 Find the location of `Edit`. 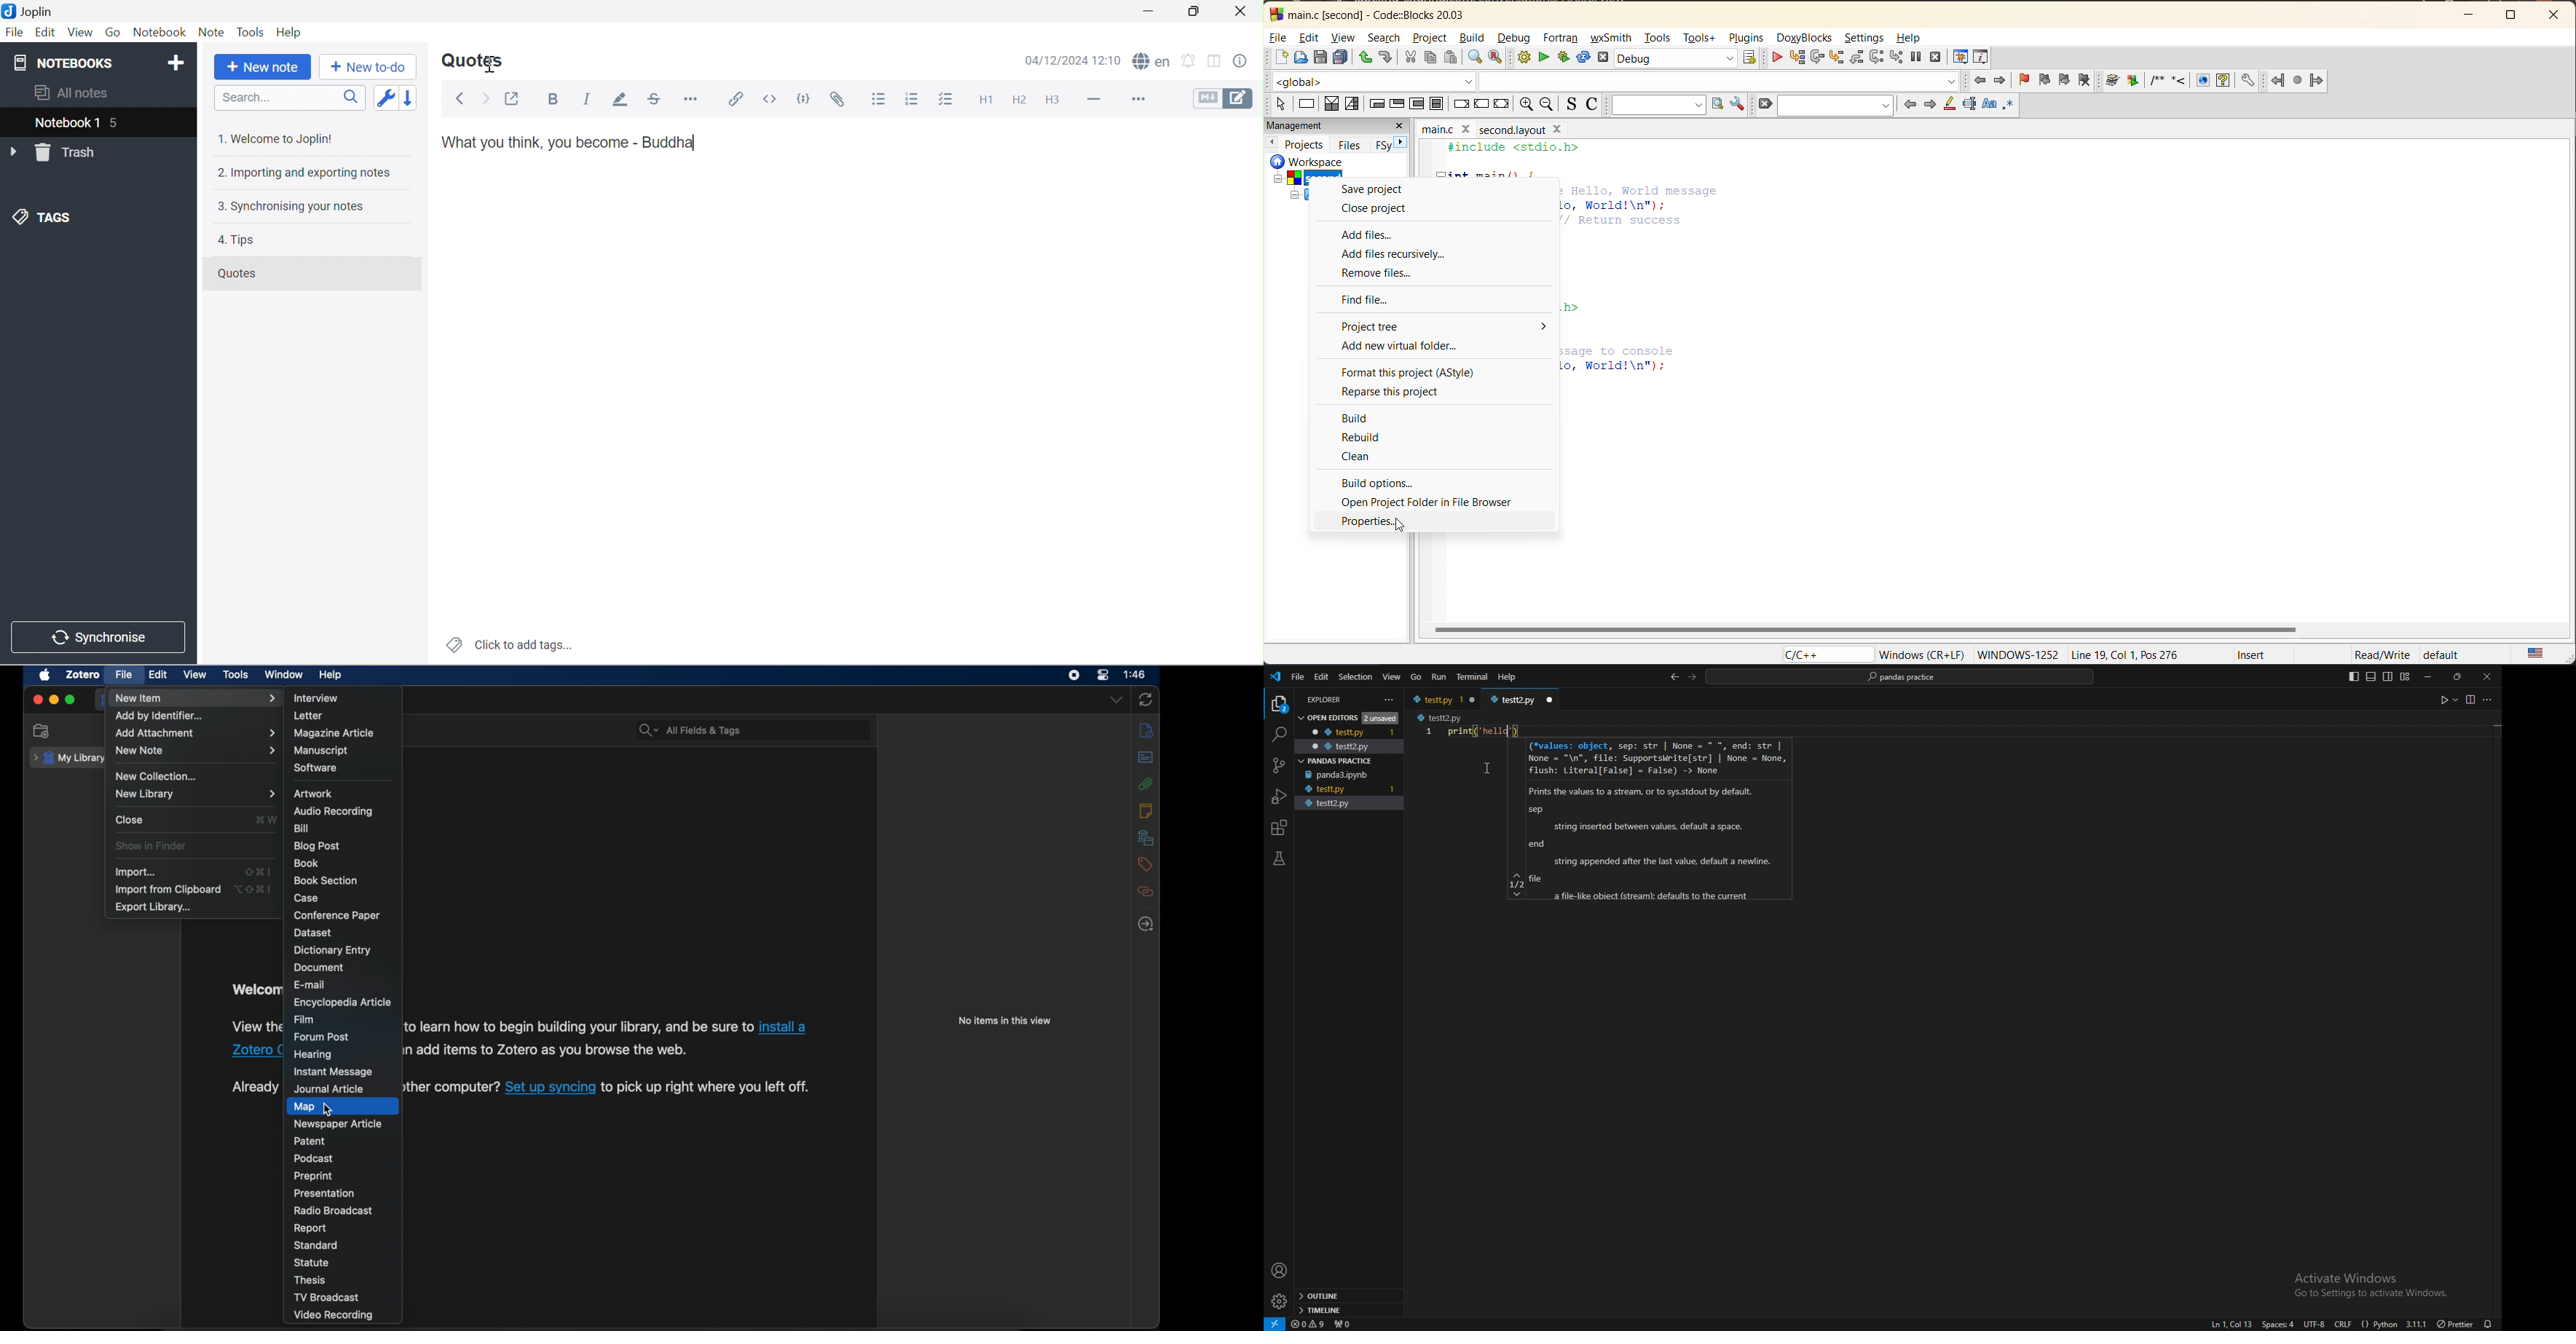

Edit is located at coordinates (45, 34).